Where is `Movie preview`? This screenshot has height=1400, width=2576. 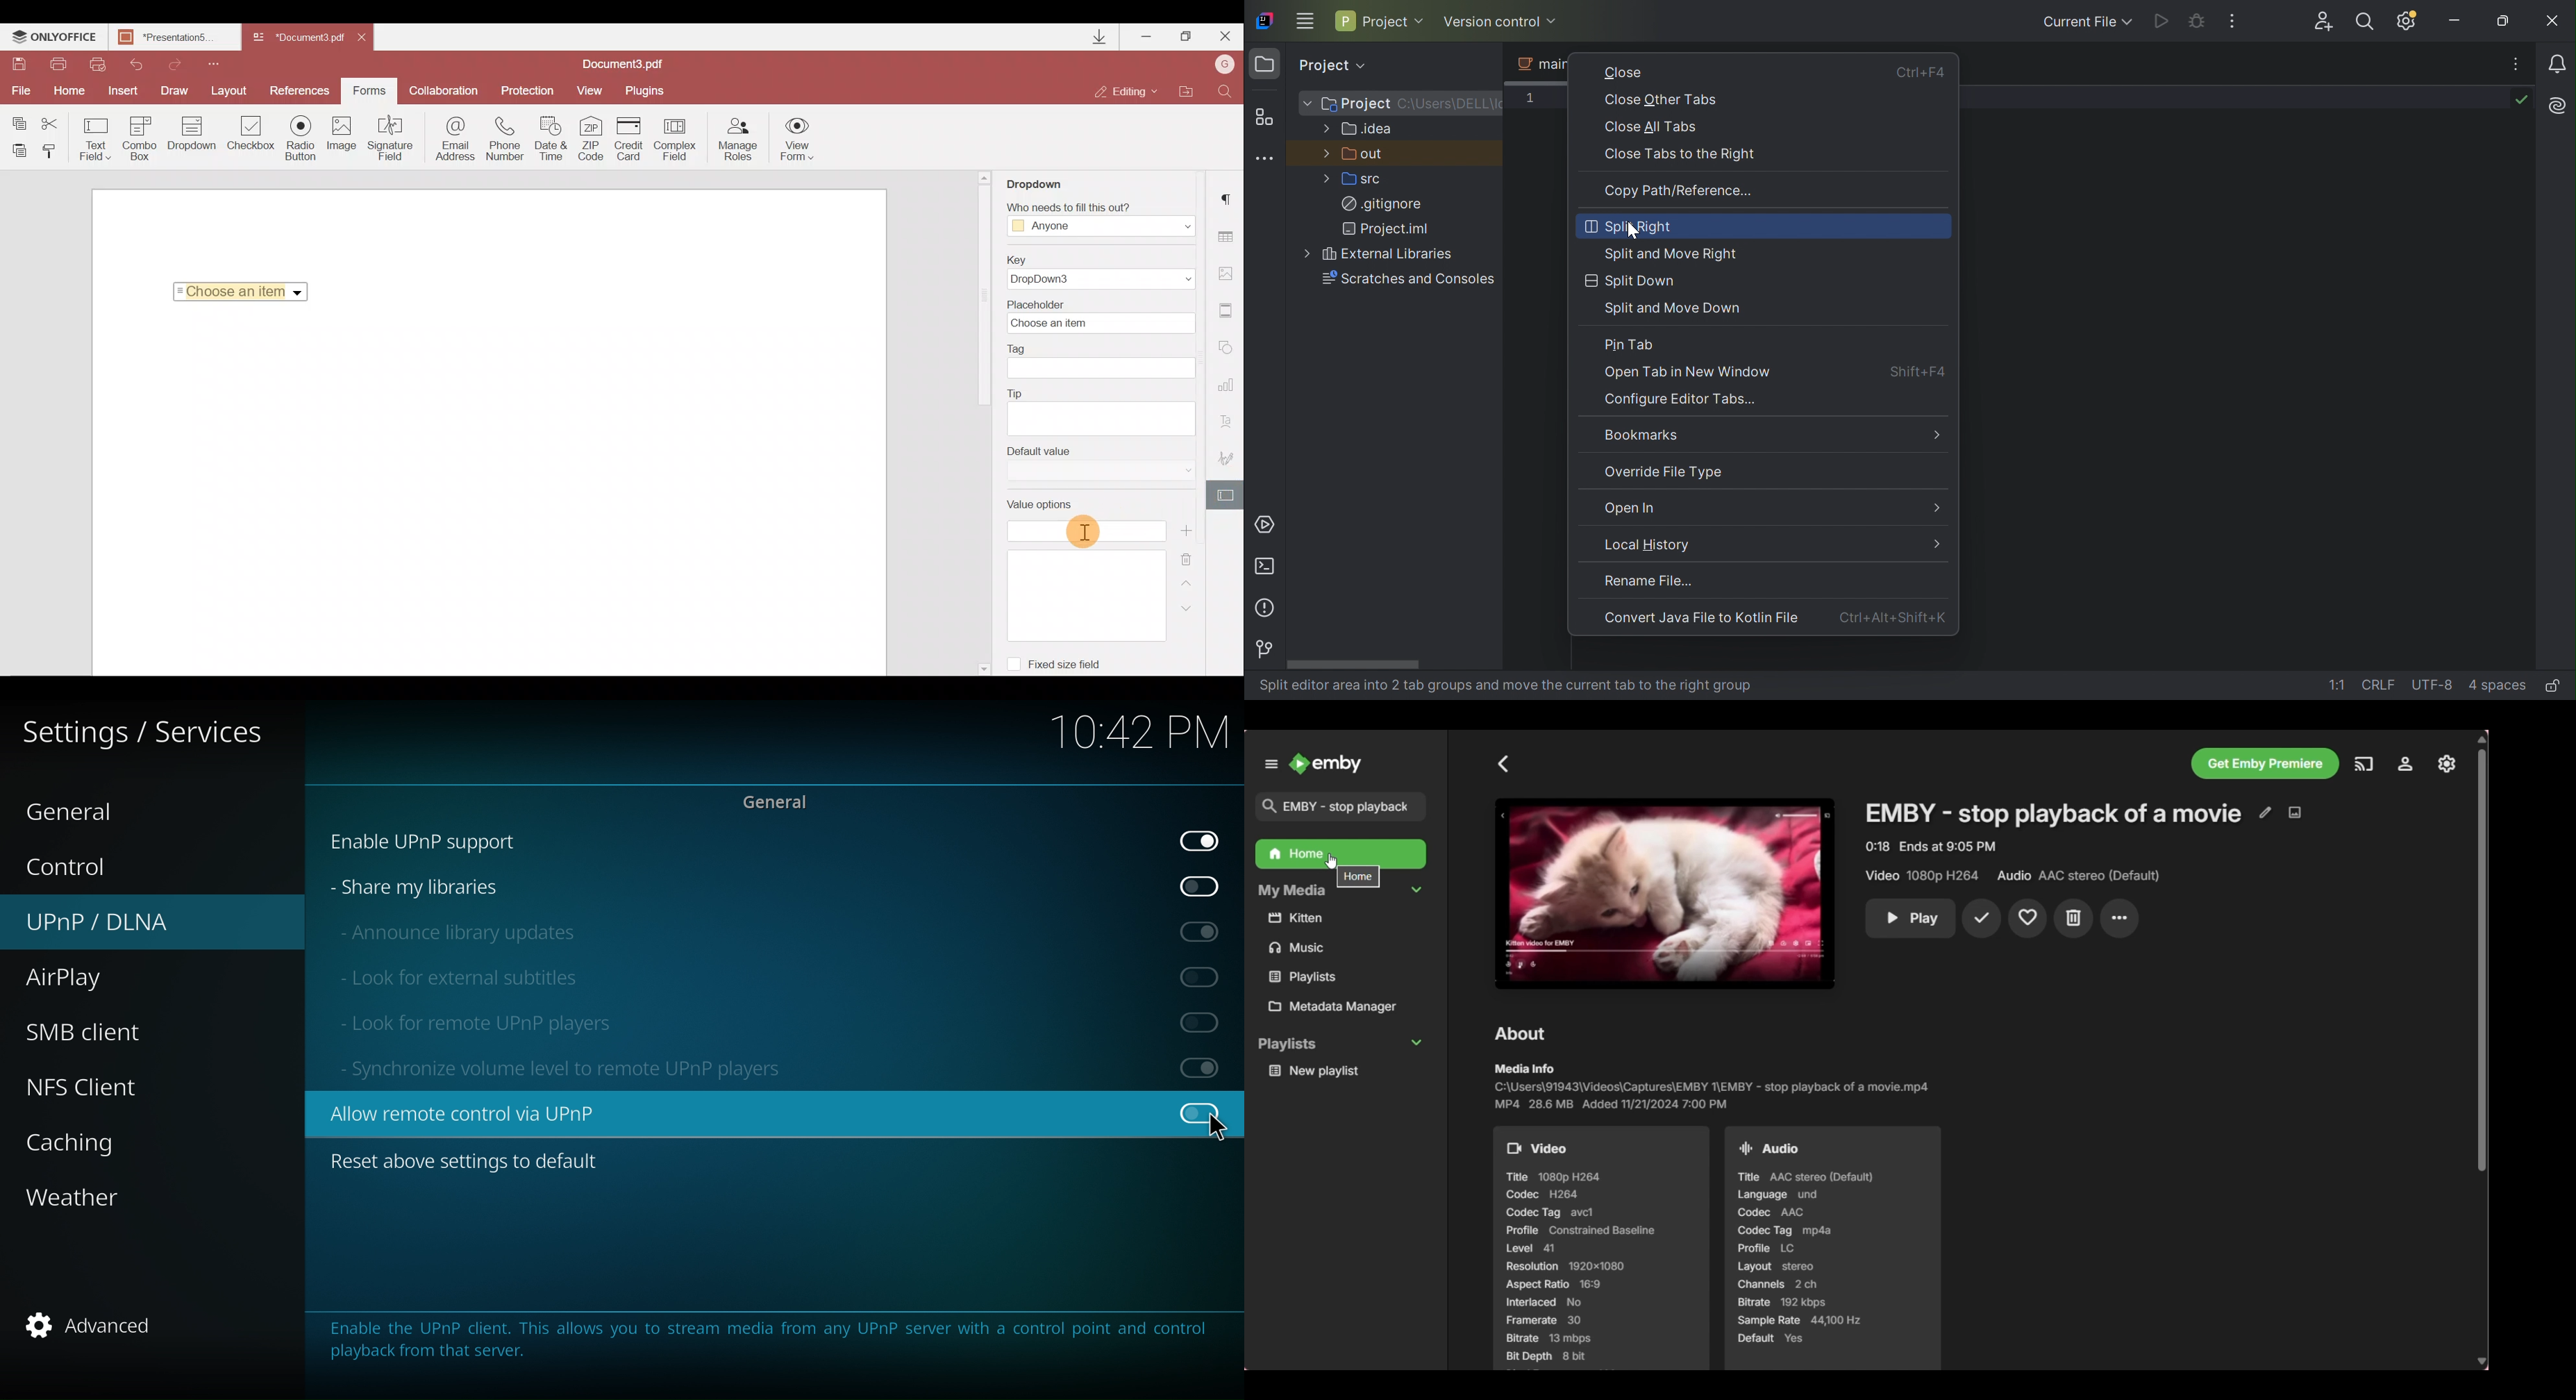 Movie preview is located at coordinates (1664, 894).